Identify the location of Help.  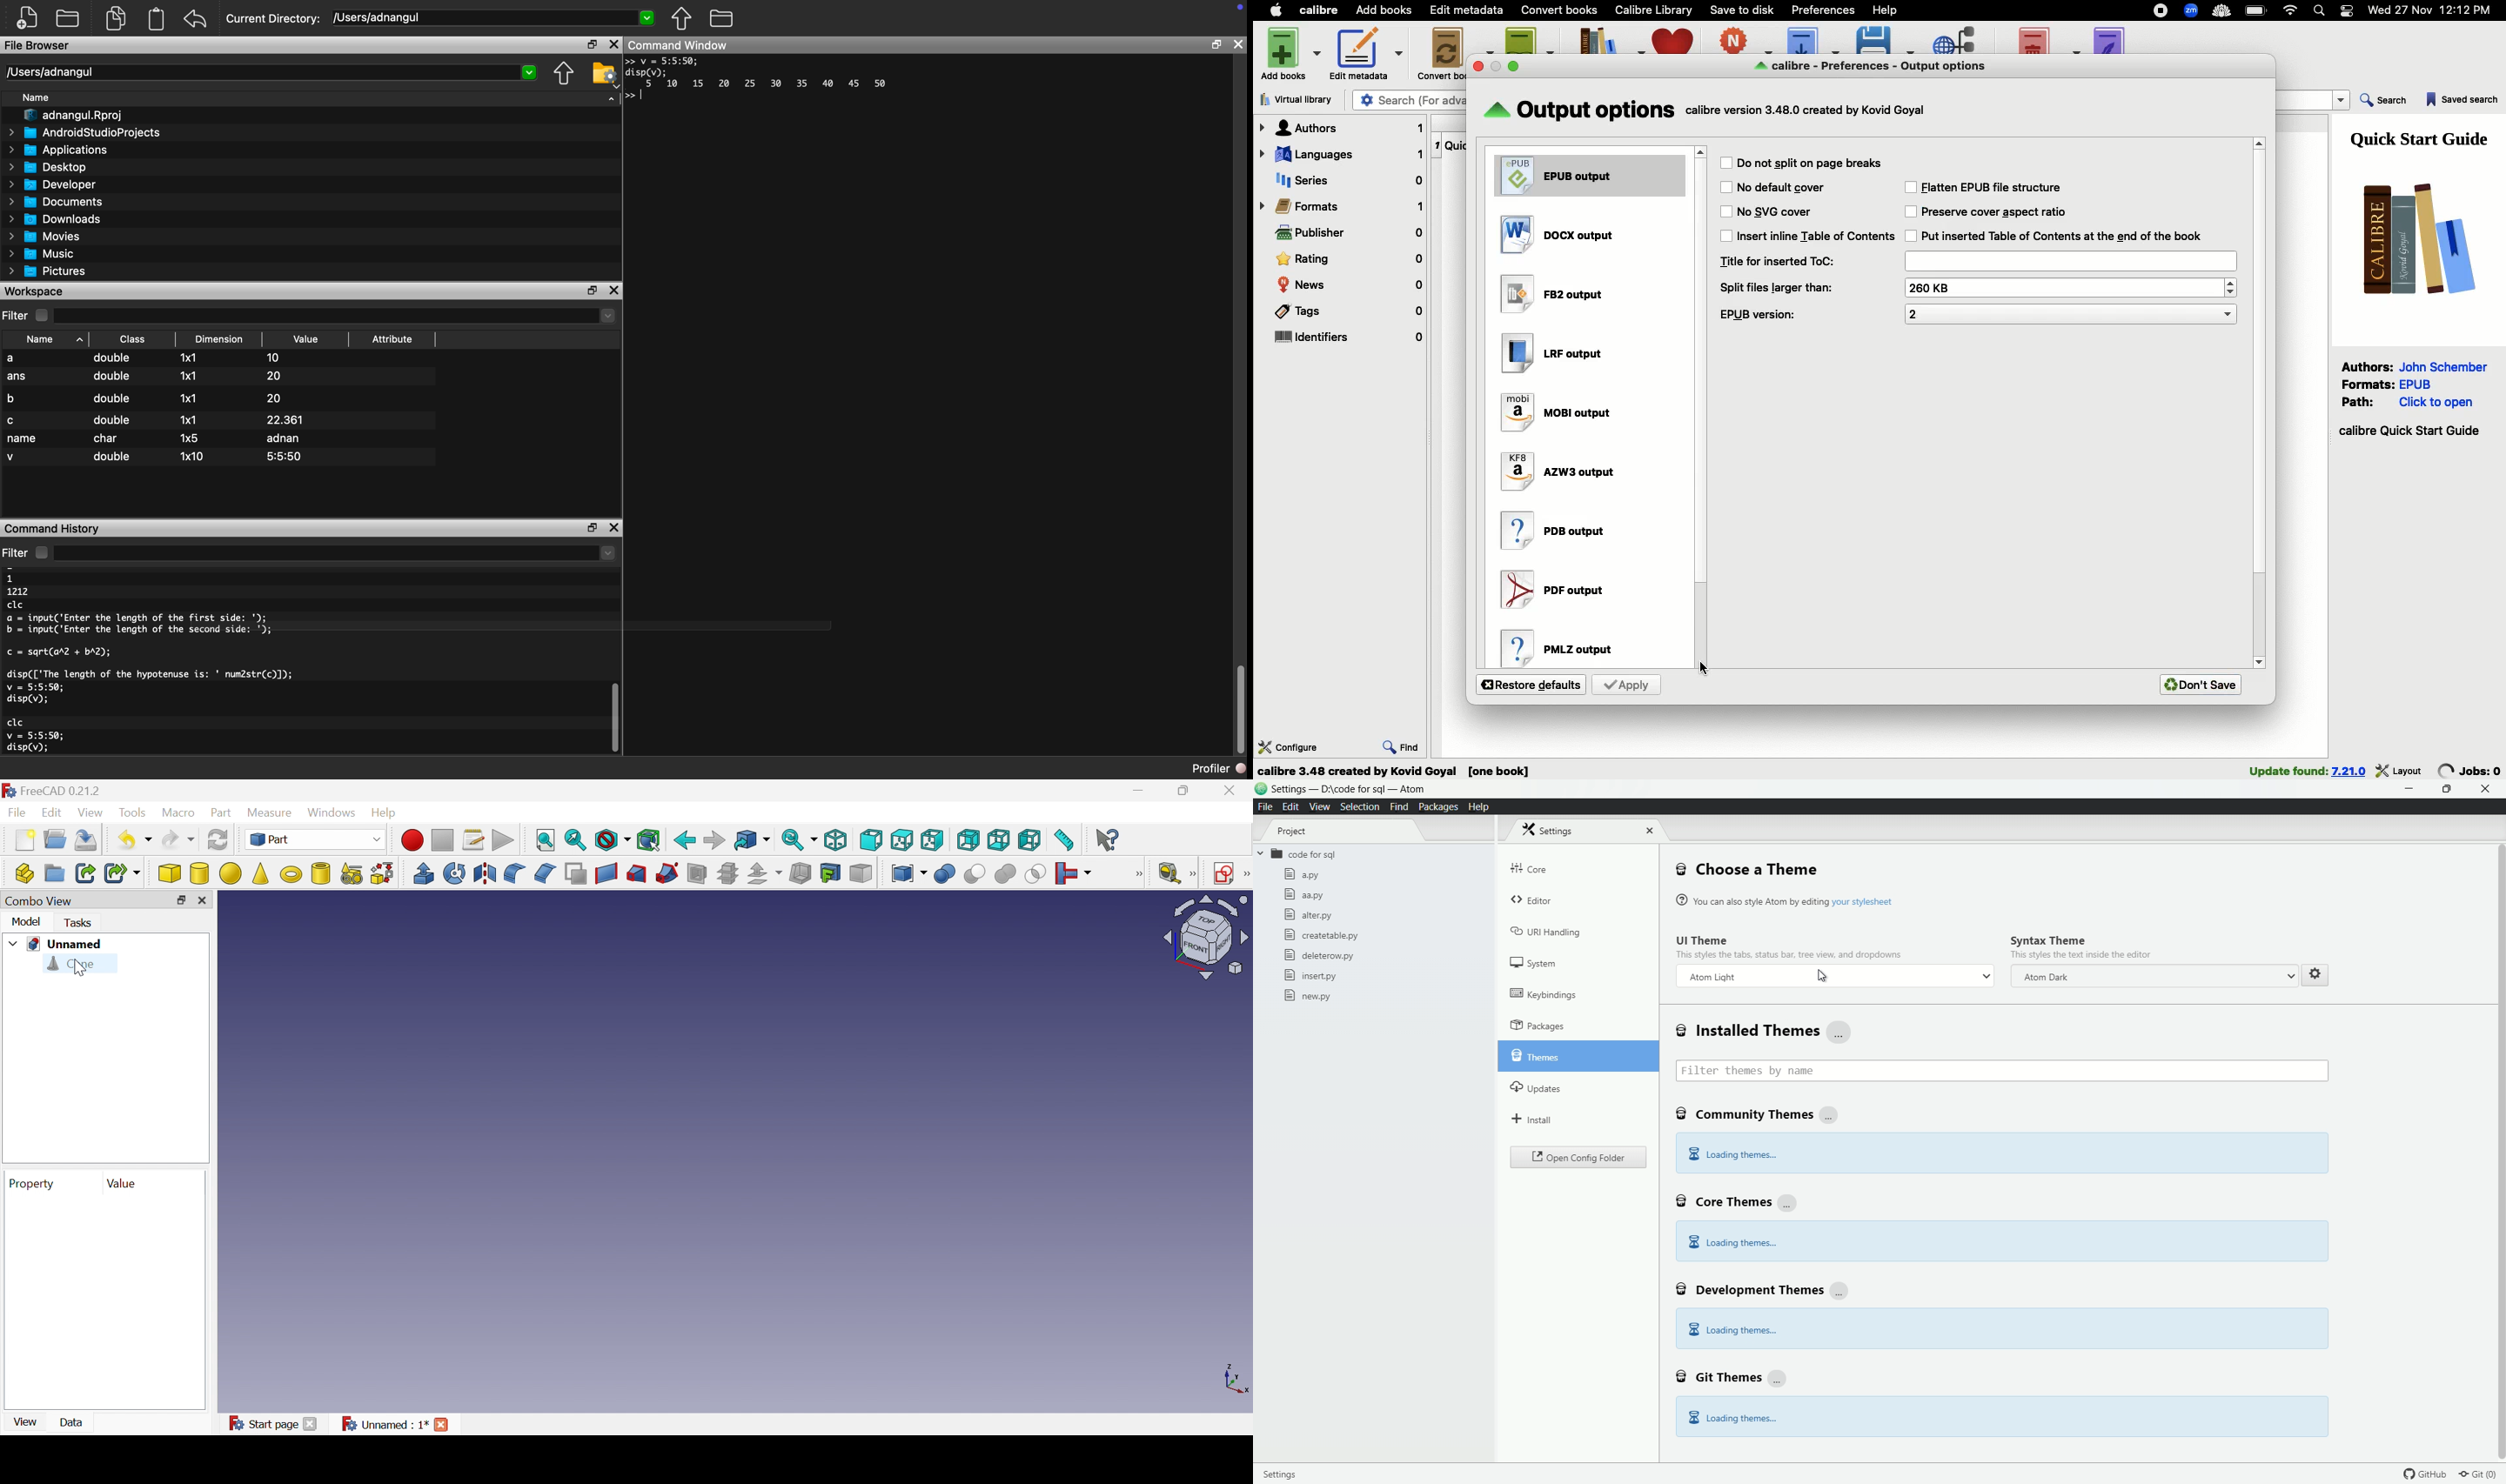
(1884, 9).